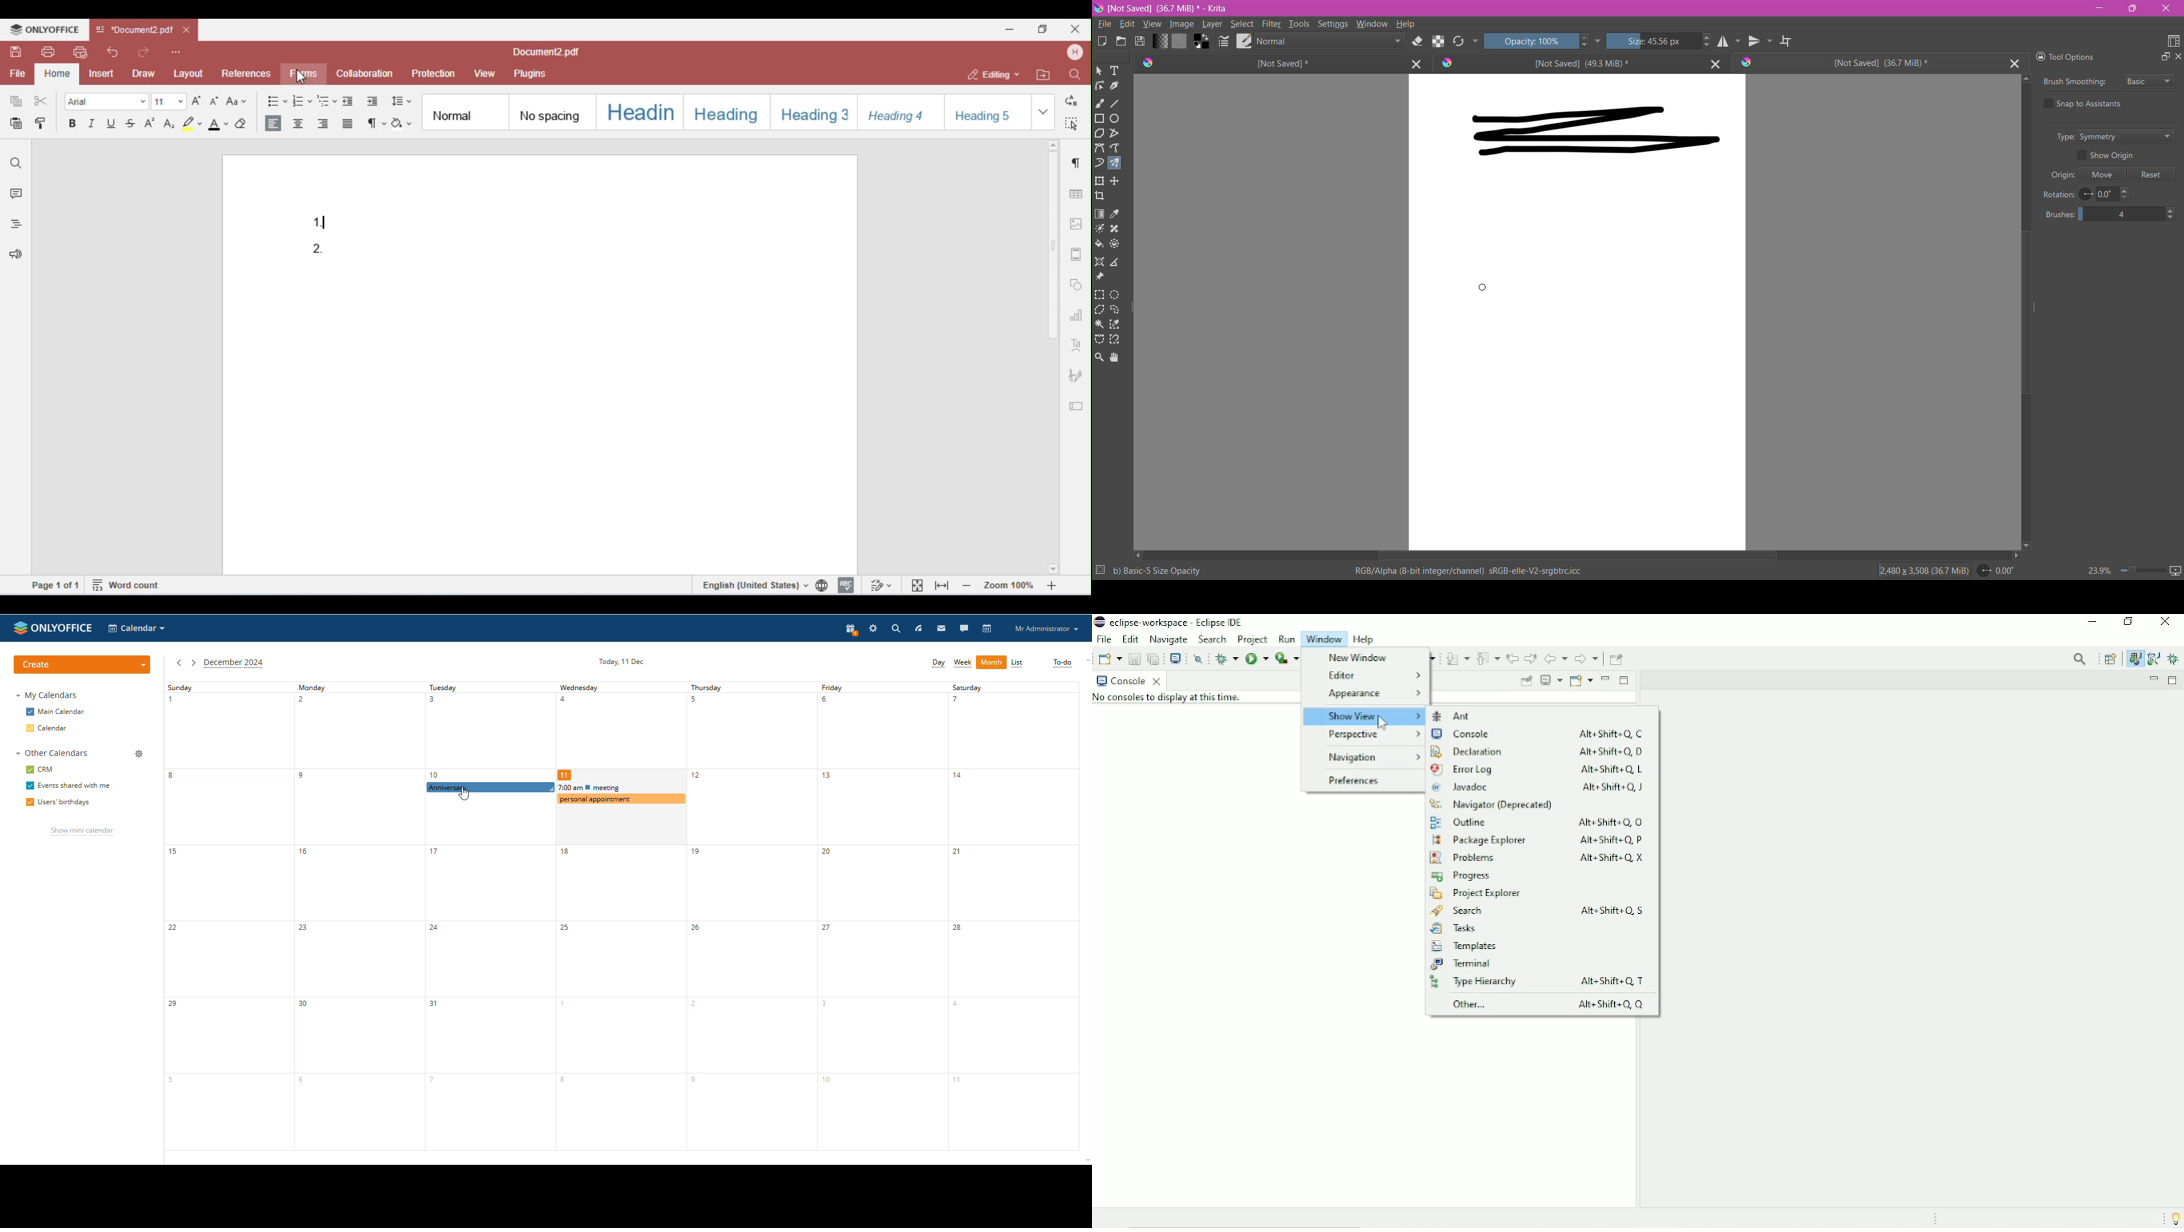 This screenshot has height=1232, width=2184. Describe the element at coordinates (1458, 42) in the screenshot. I see `Reload Original Presets` at that location.